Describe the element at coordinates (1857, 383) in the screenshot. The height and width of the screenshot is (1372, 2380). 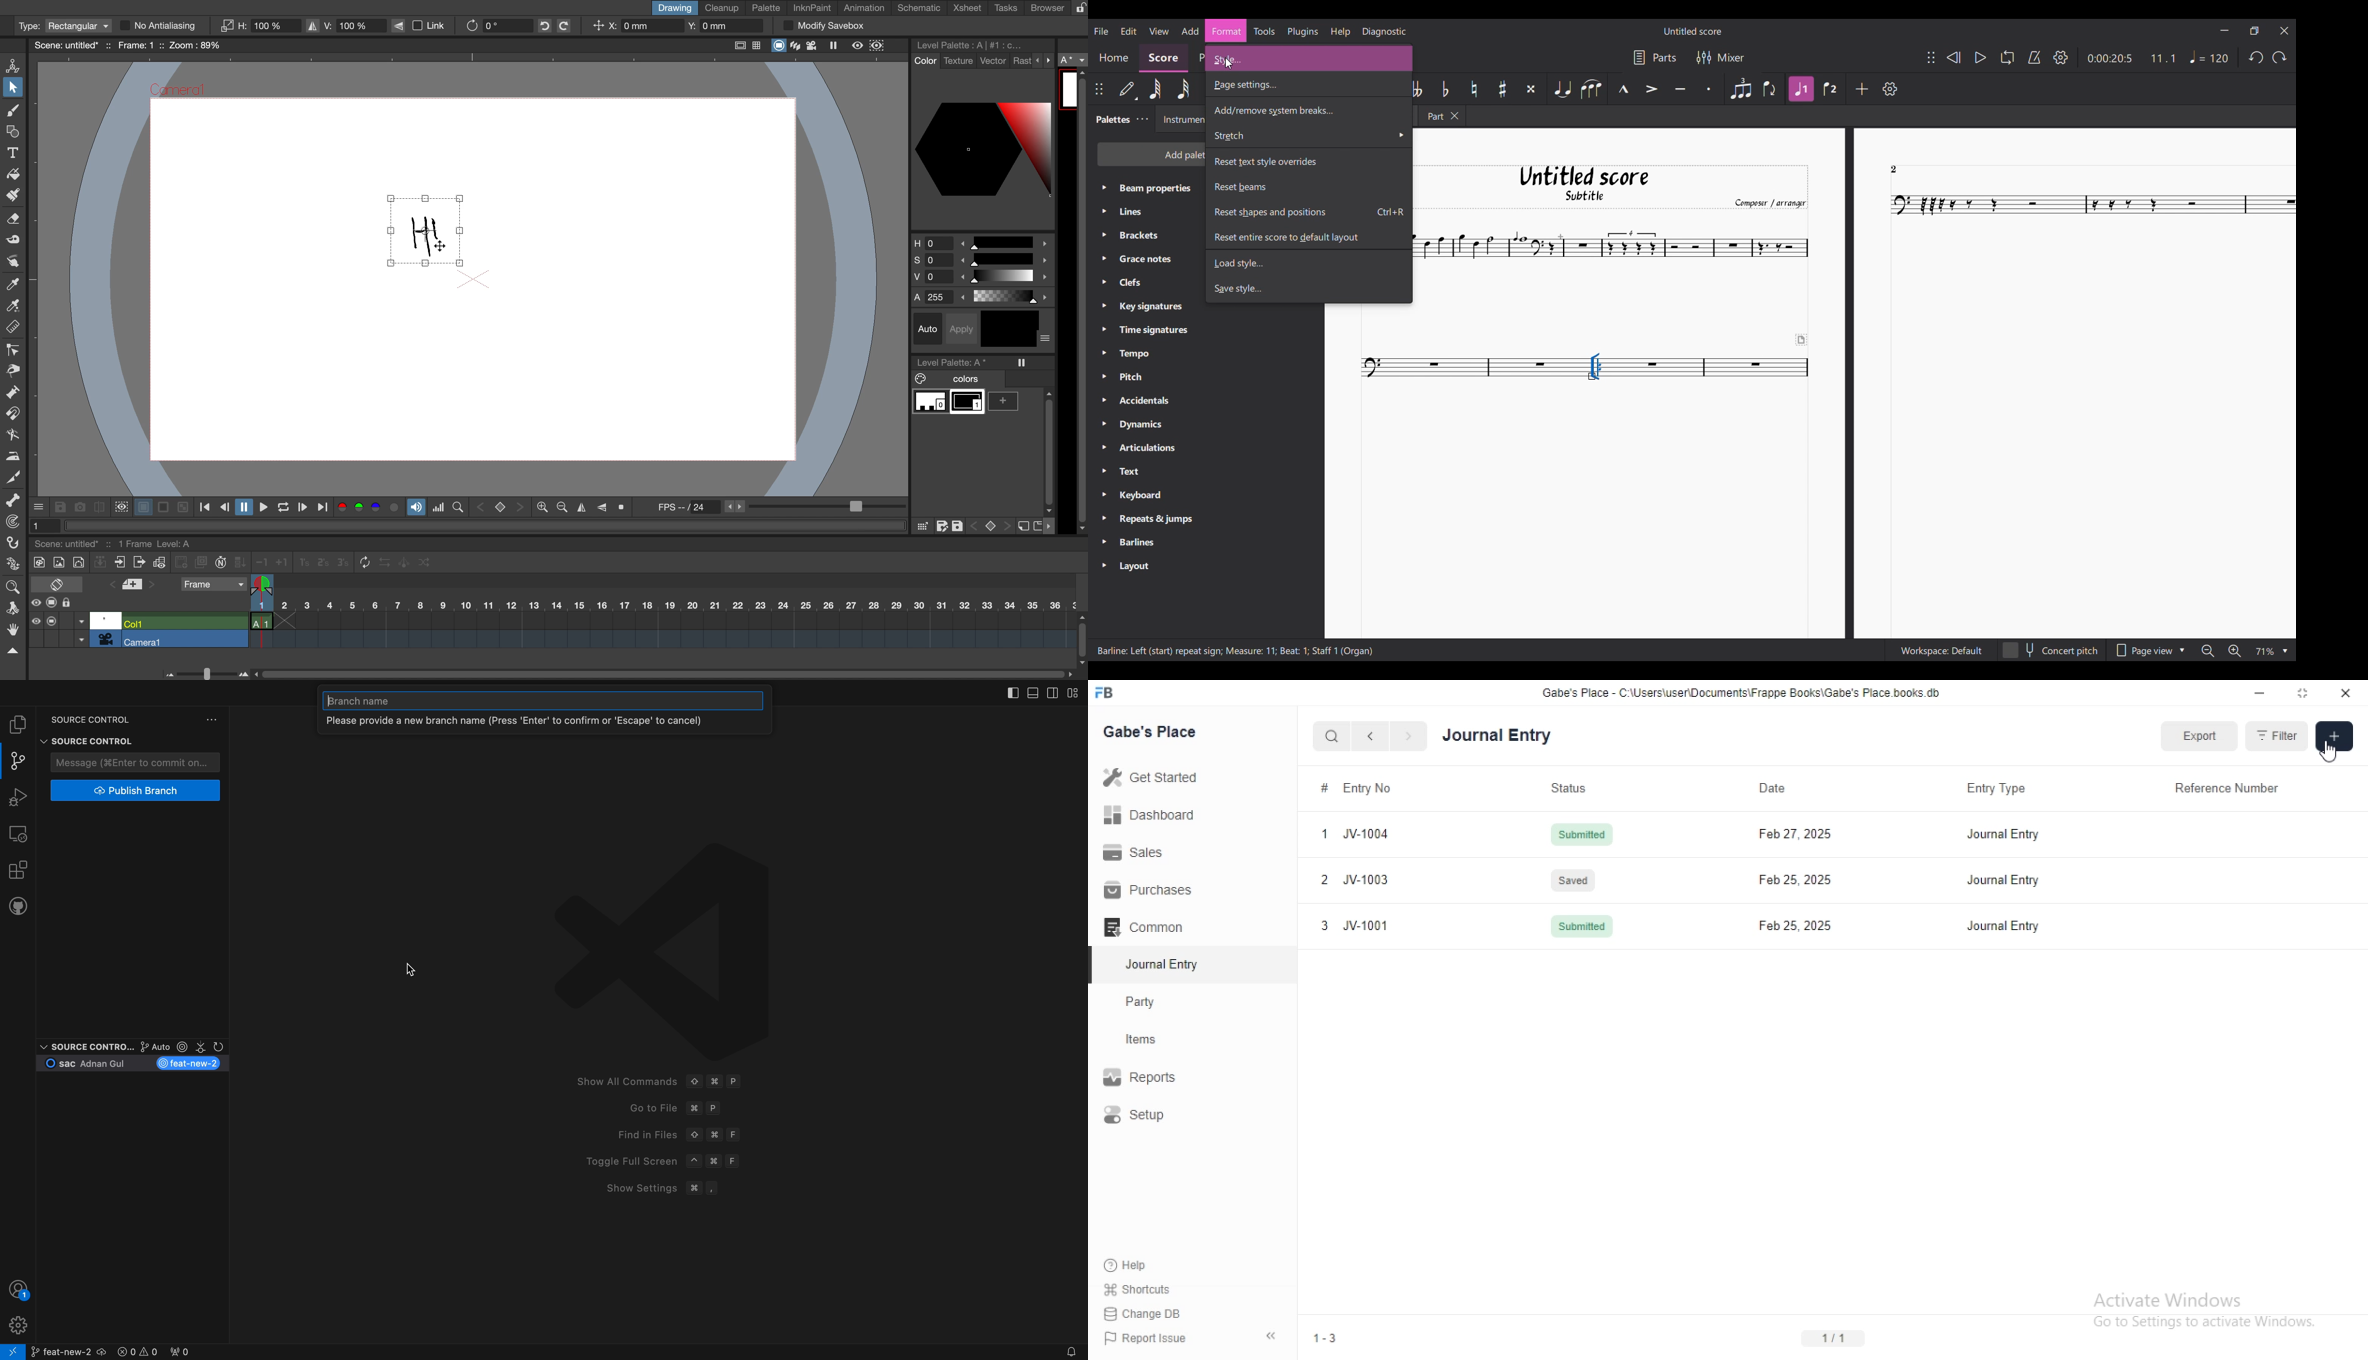
I see `Current score` at that location.